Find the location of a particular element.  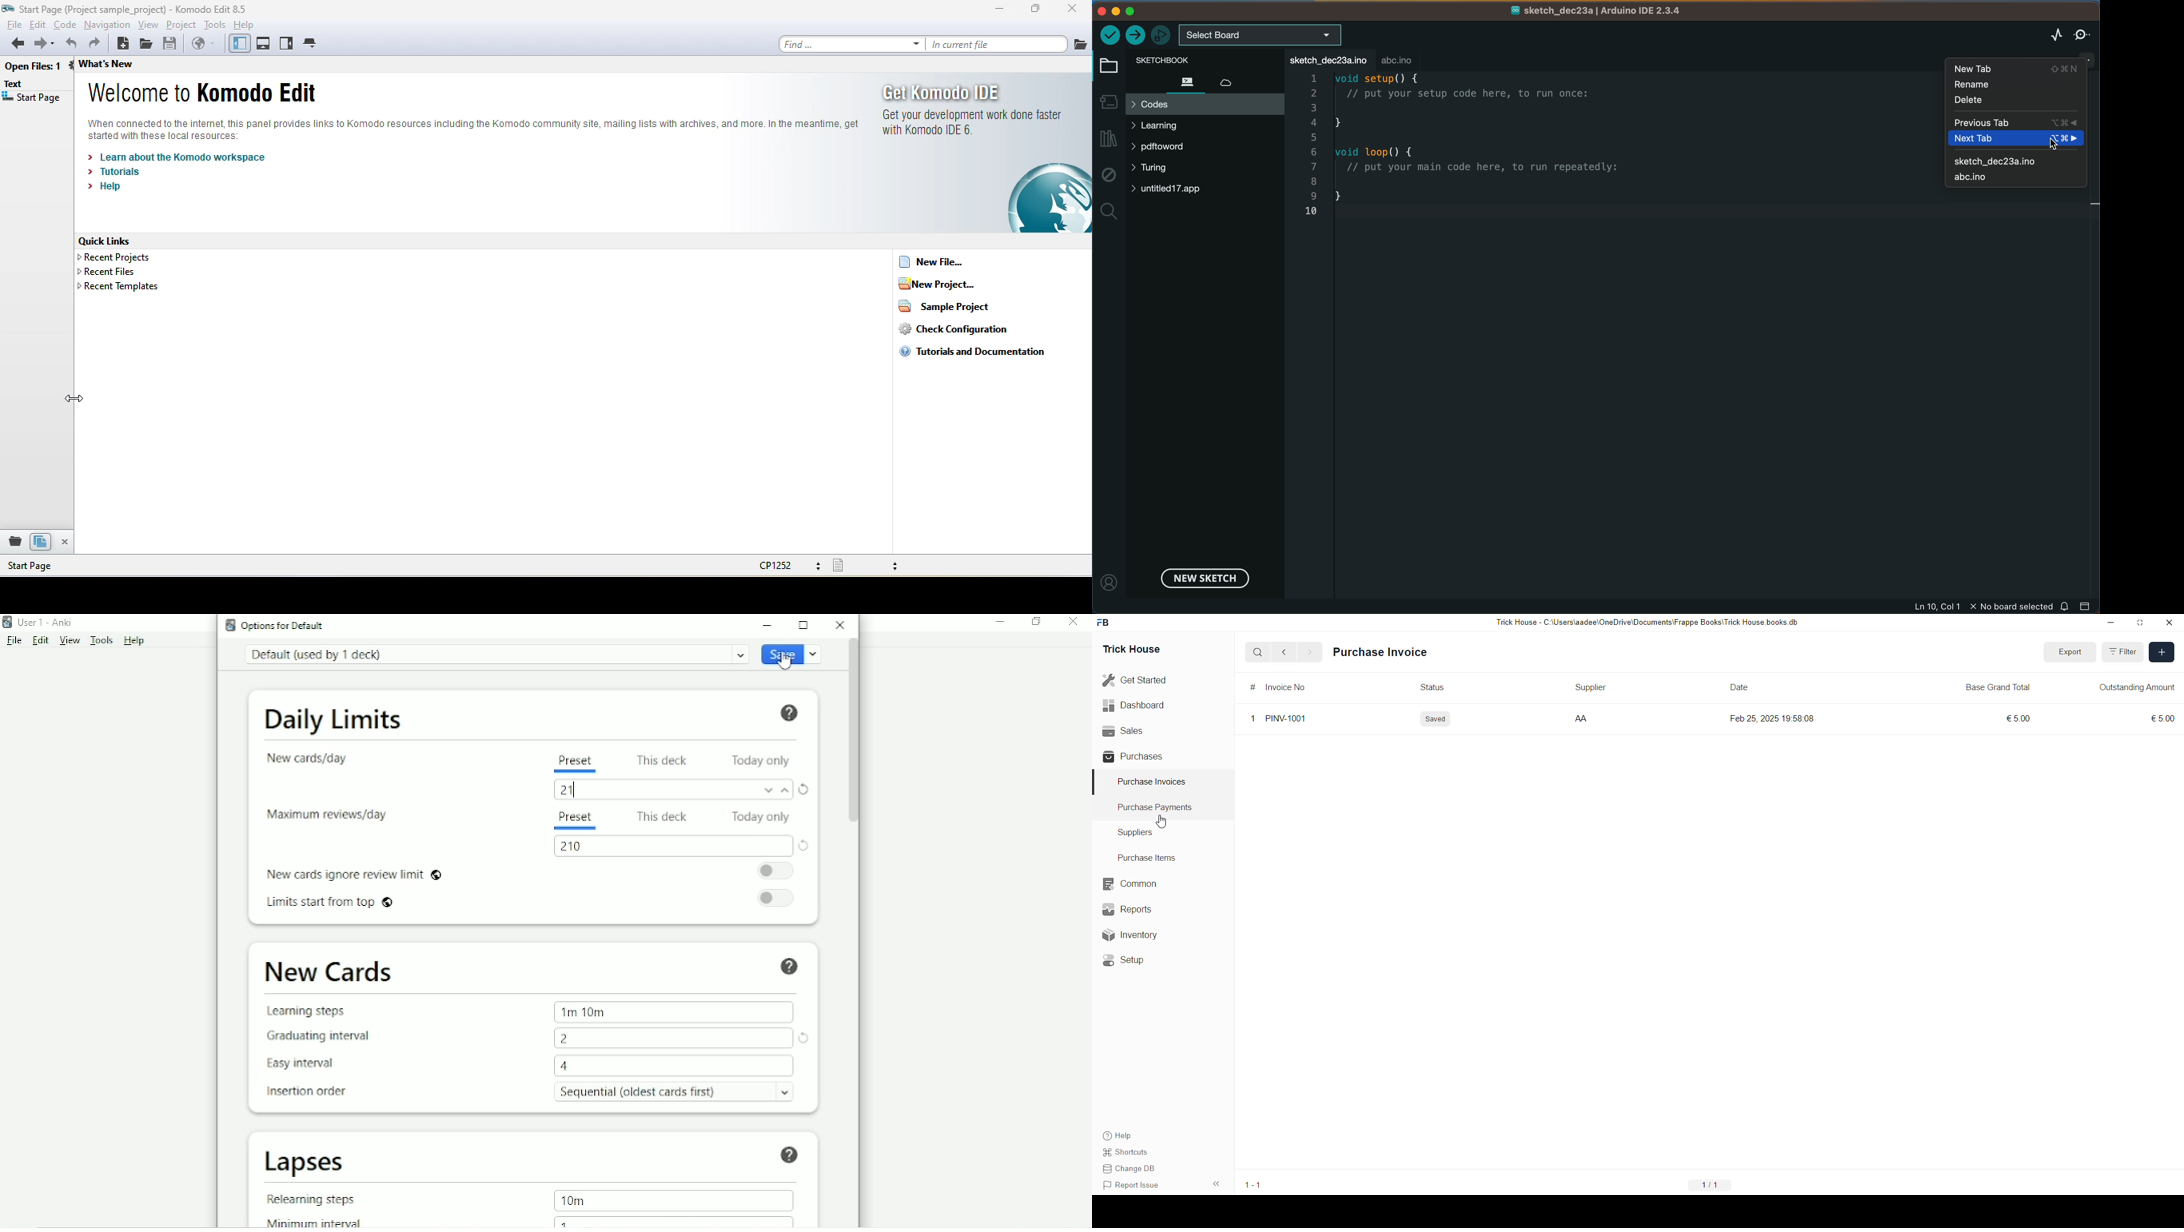

1 is located at coordinates (564, 1222).